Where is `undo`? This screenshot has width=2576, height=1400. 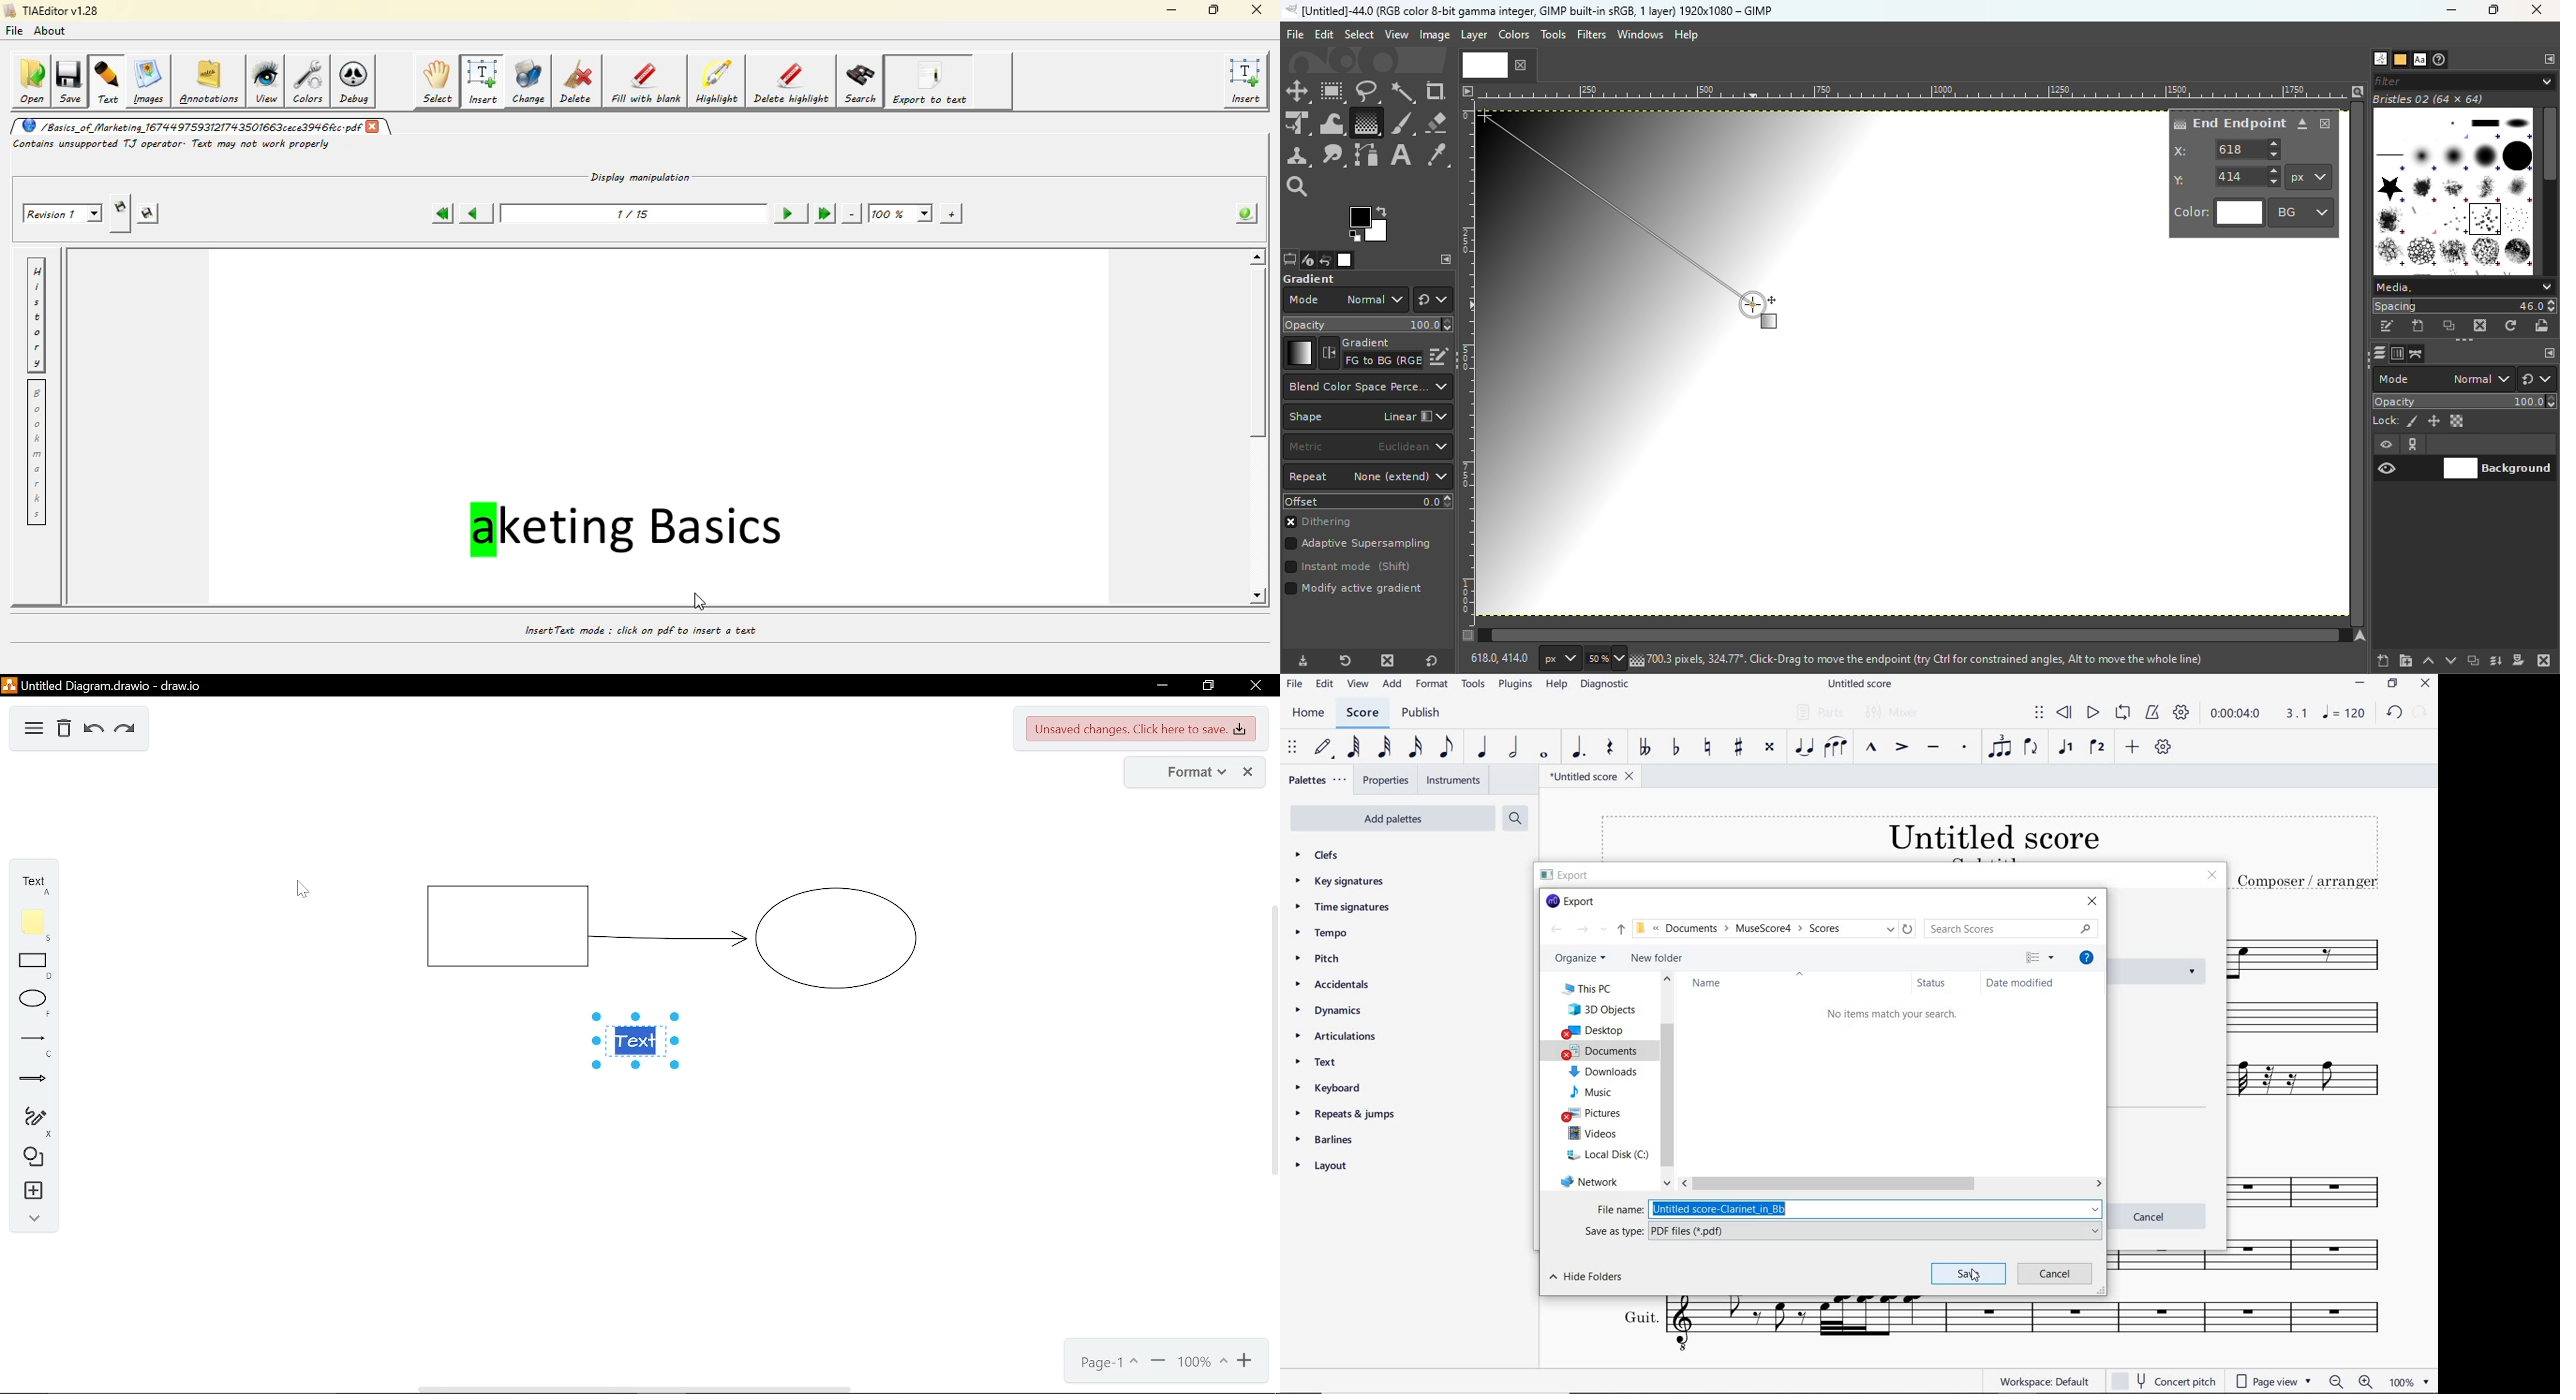 undo is located at coordinates (94, 730).